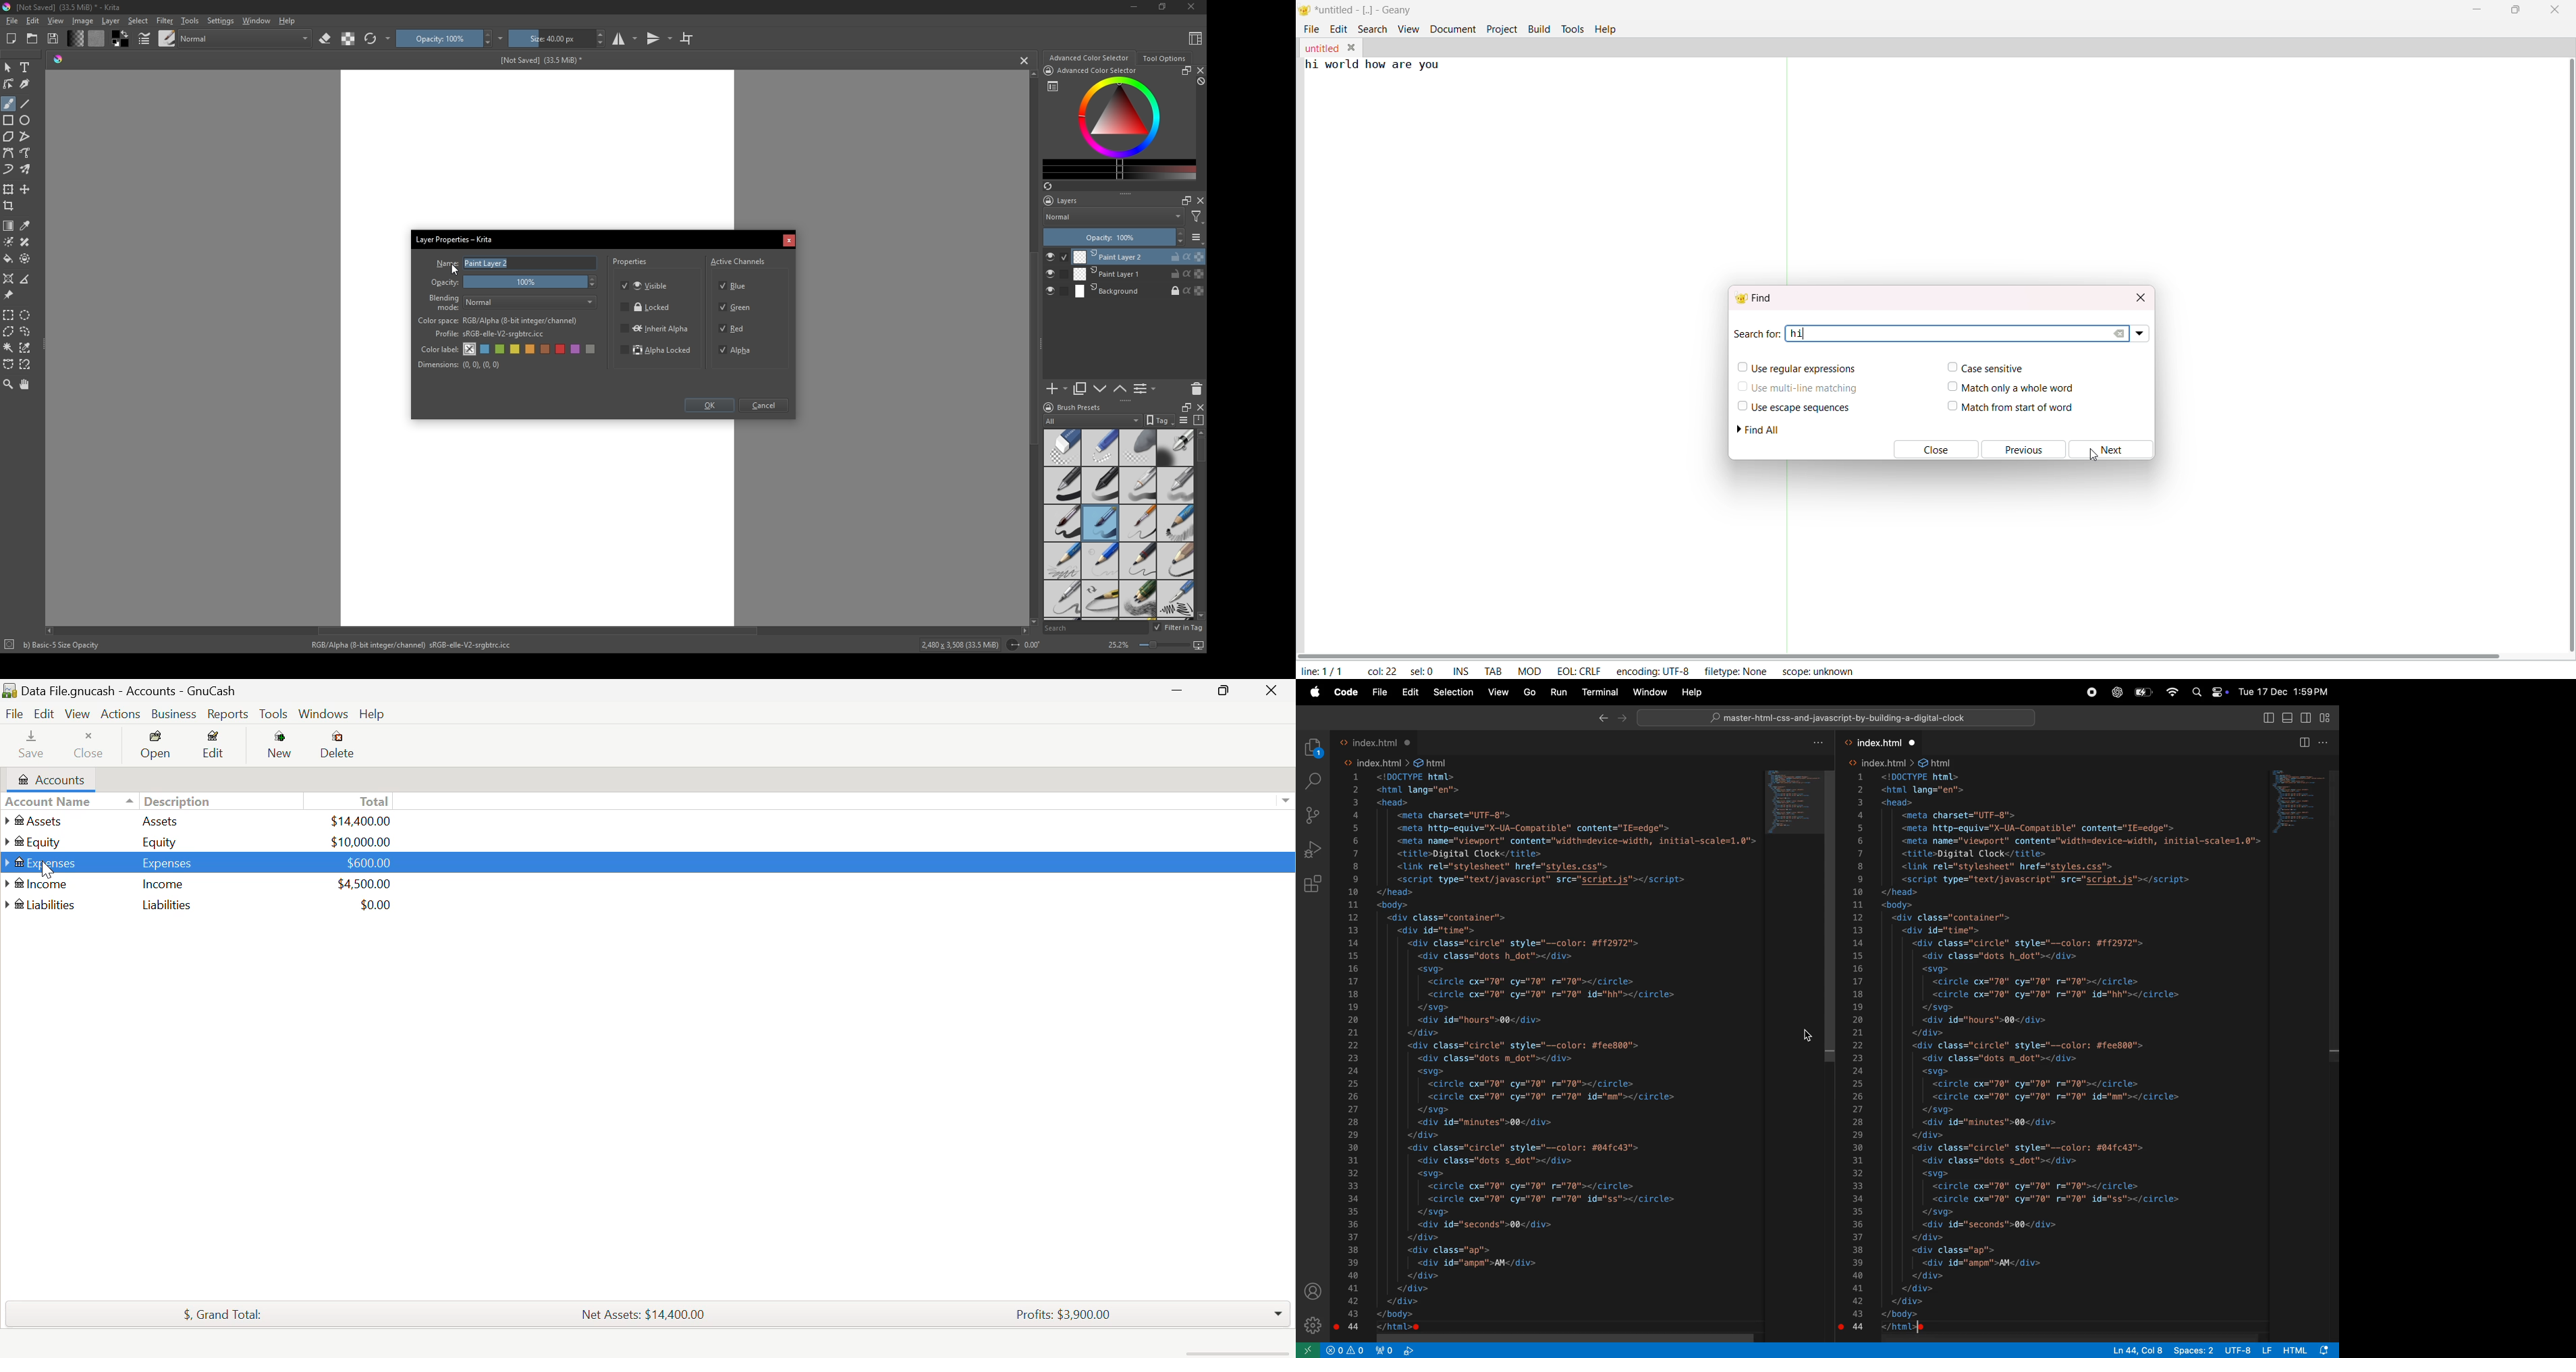 Image resolution: width=2576 pixels, height=1372 pixels. Describe the element at coordinates (1056, 257) in the screenshot. I see `check button` at that location.